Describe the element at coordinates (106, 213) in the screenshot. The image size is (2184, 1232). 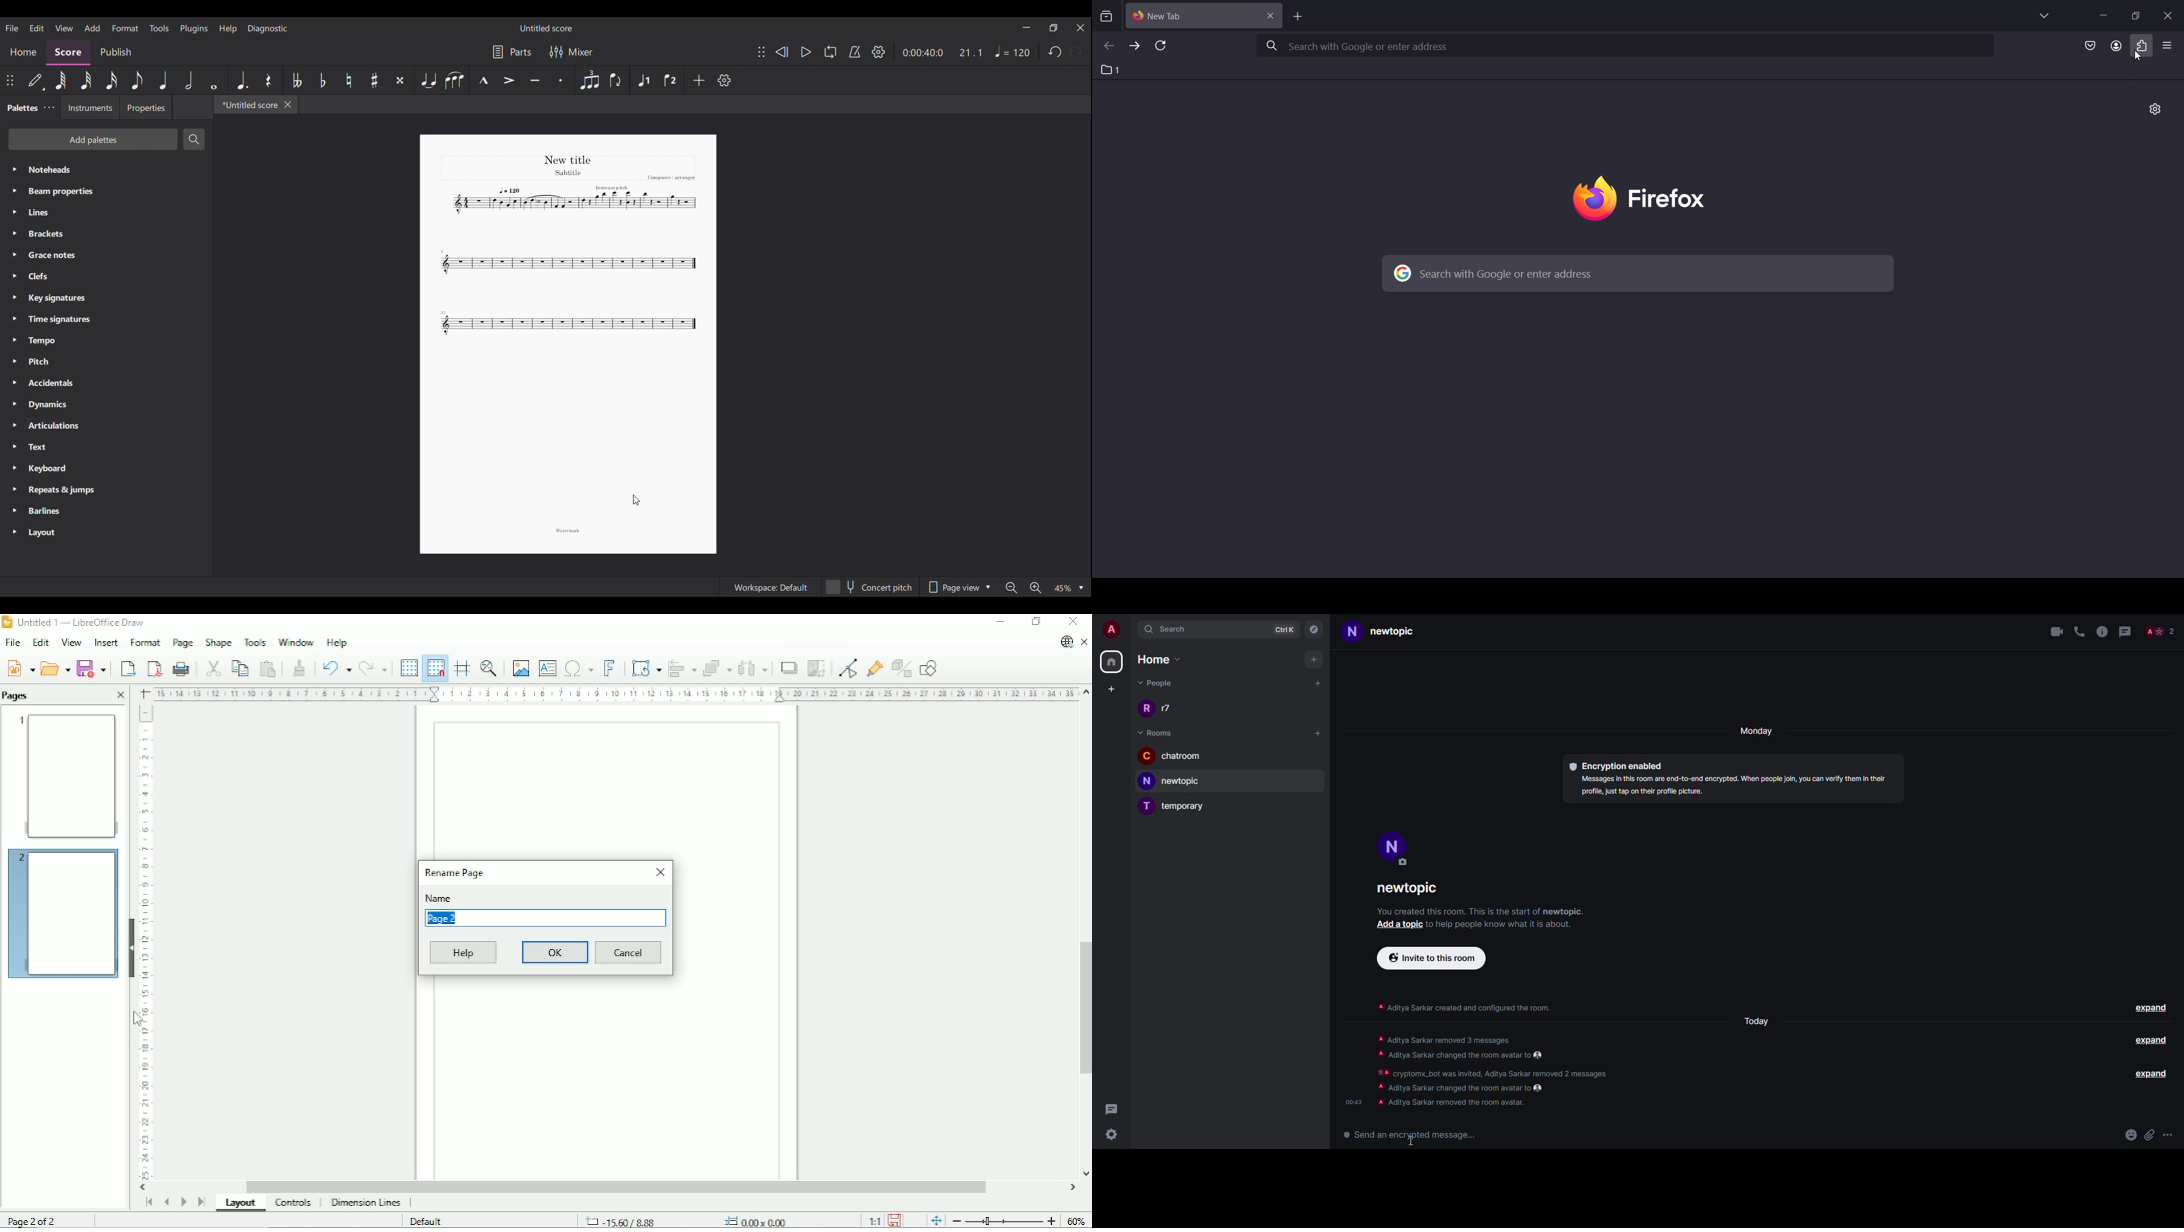
I see `Lines` at that location.